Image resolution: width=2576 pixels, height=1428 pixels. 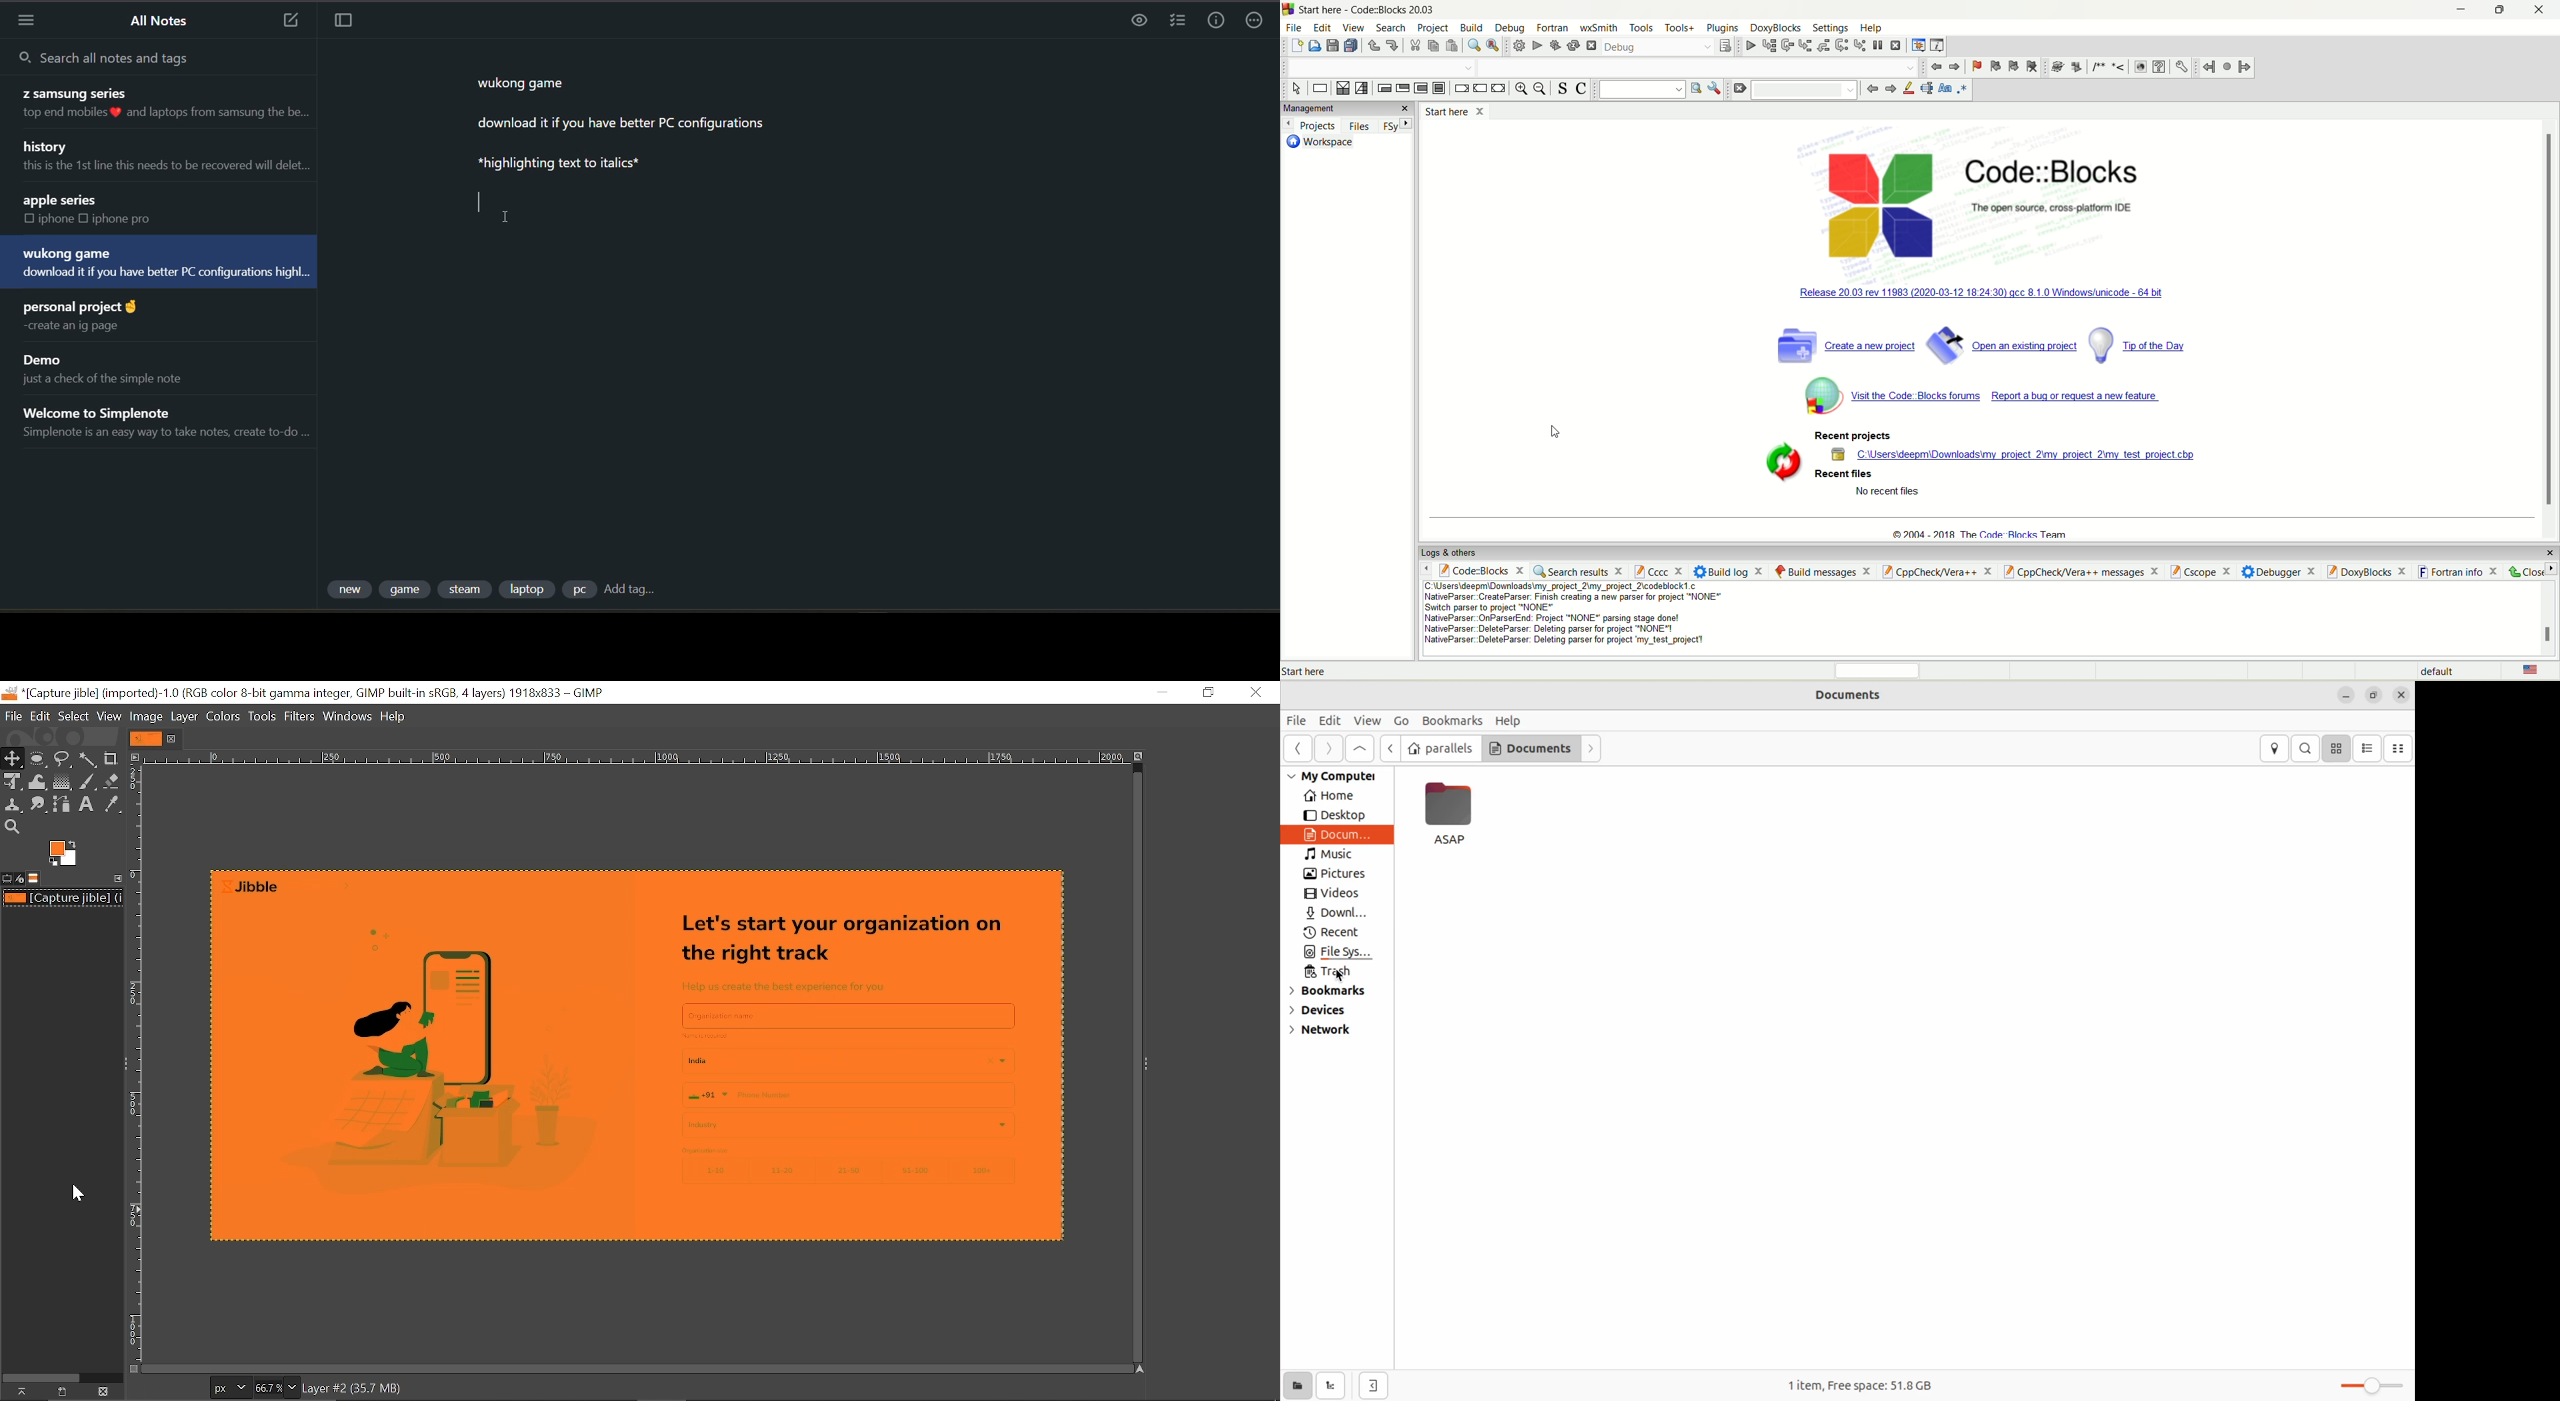 I want to click on code::block, so click(x=1479, y=573).